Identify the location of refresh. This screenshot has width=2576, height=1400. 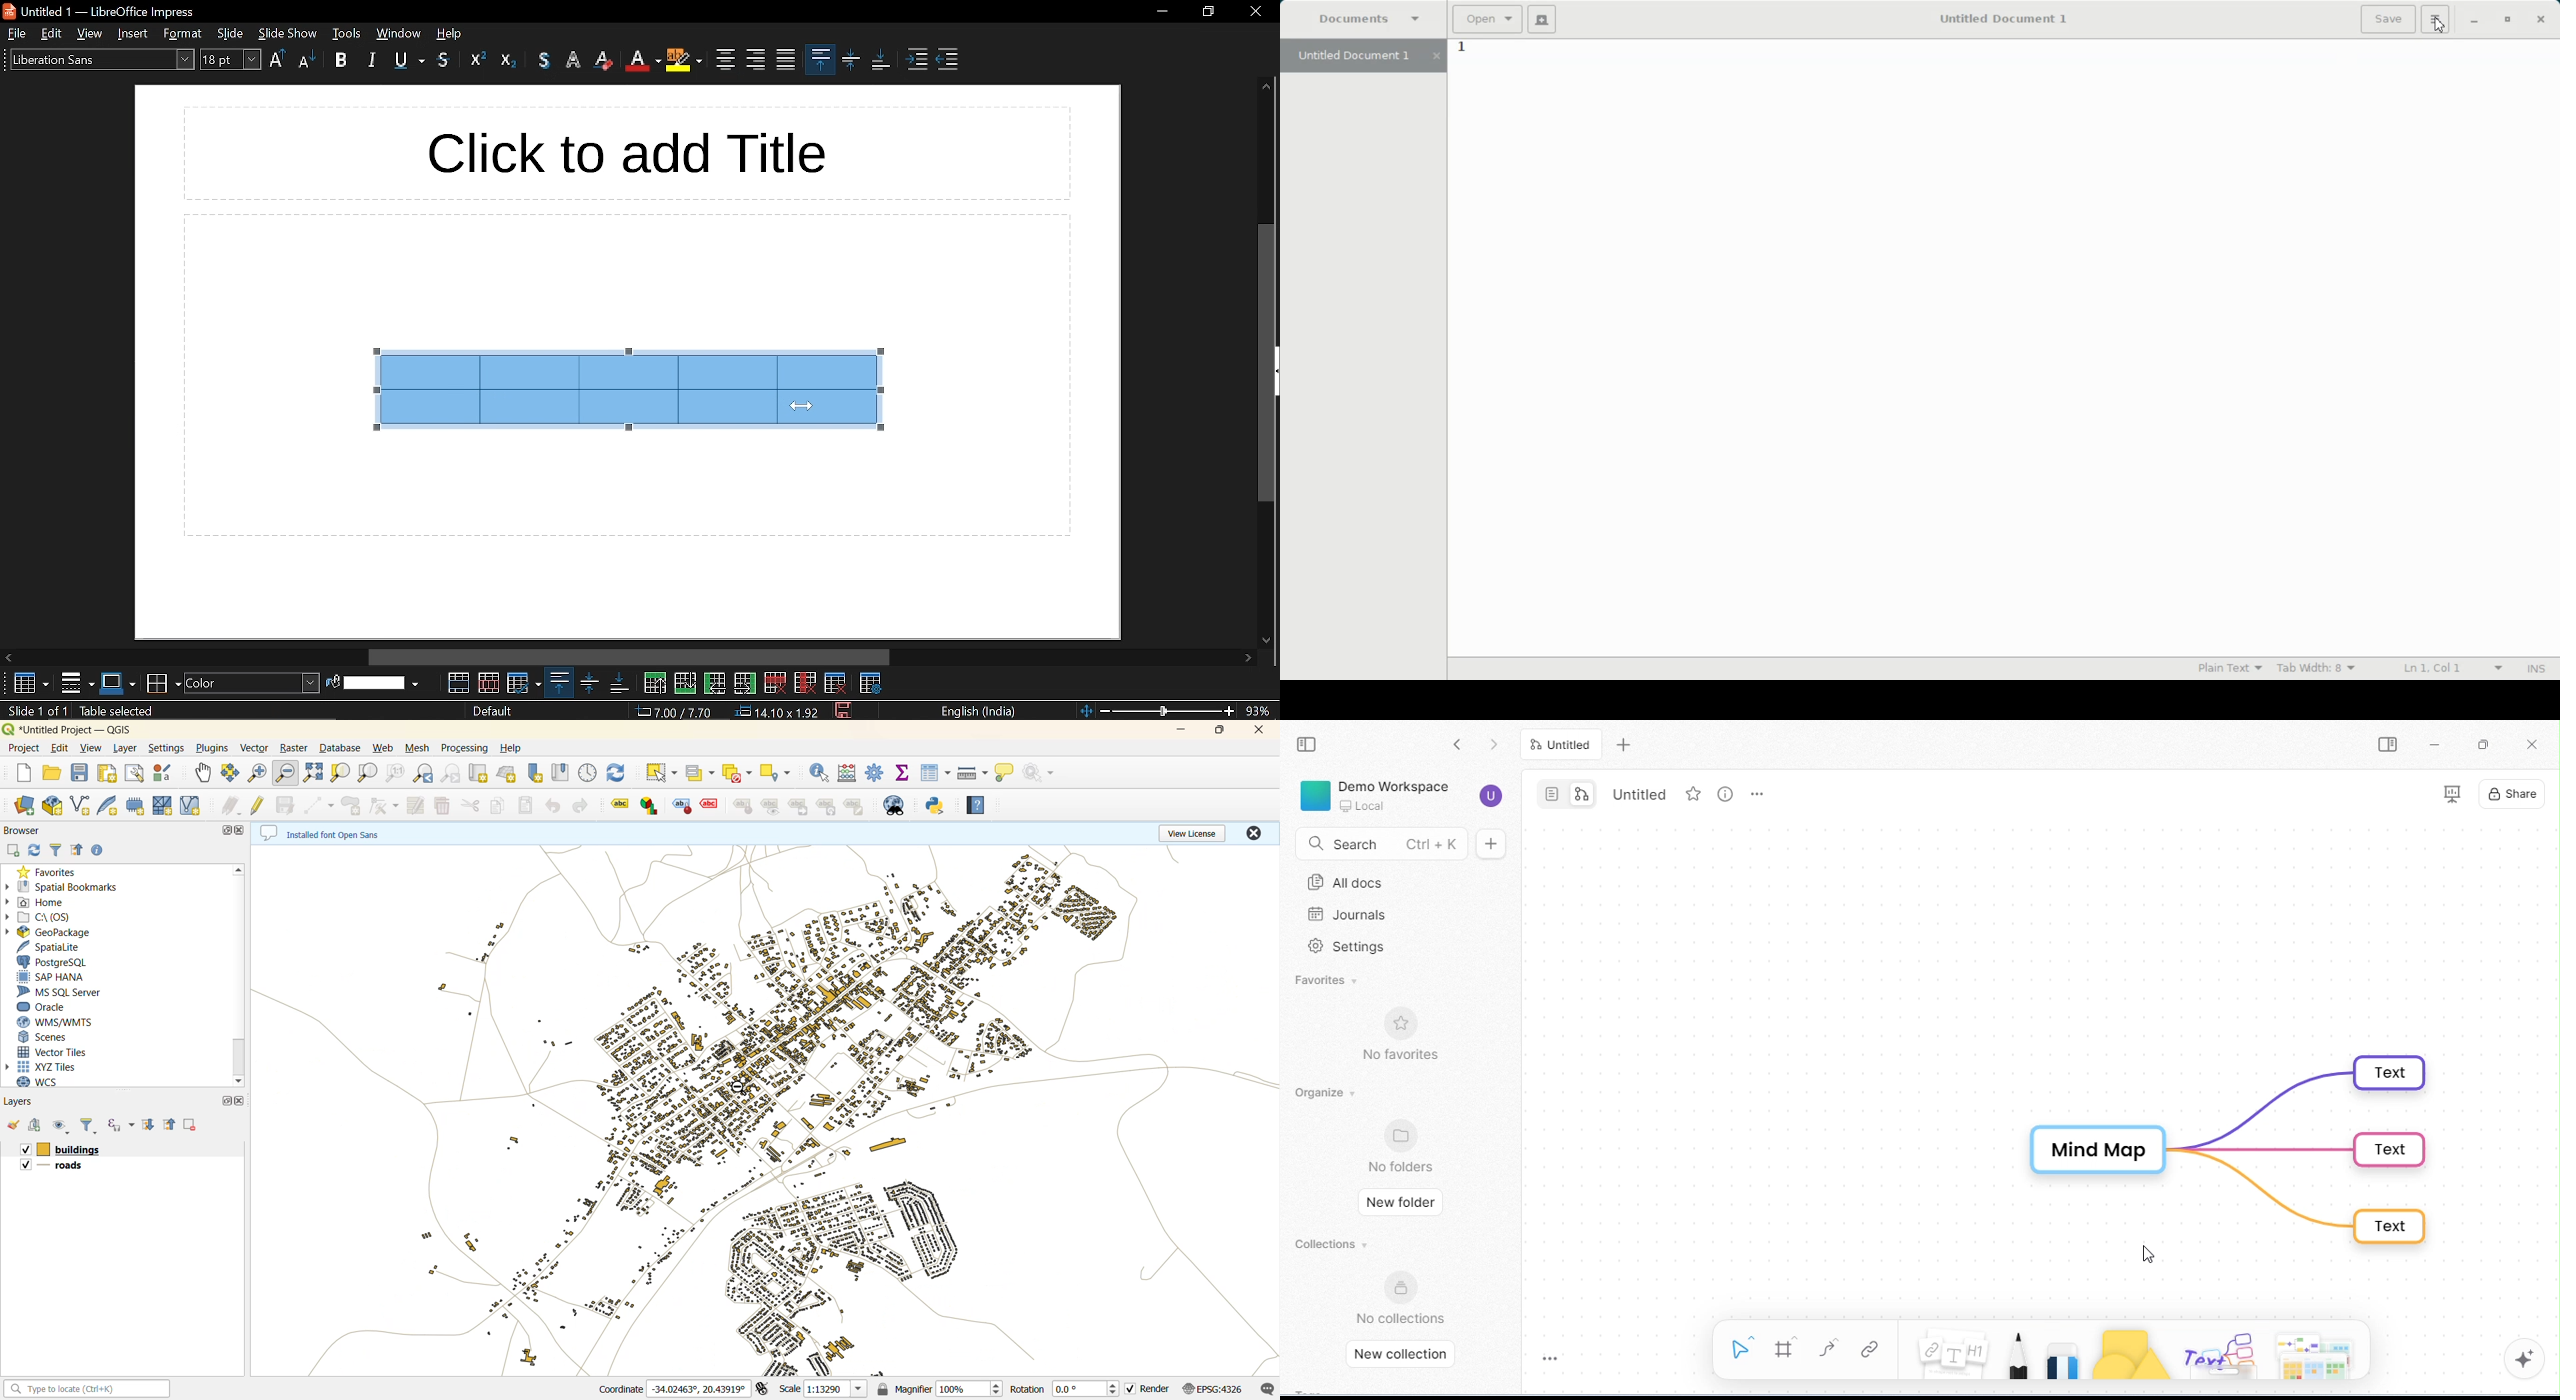
(616, 771).